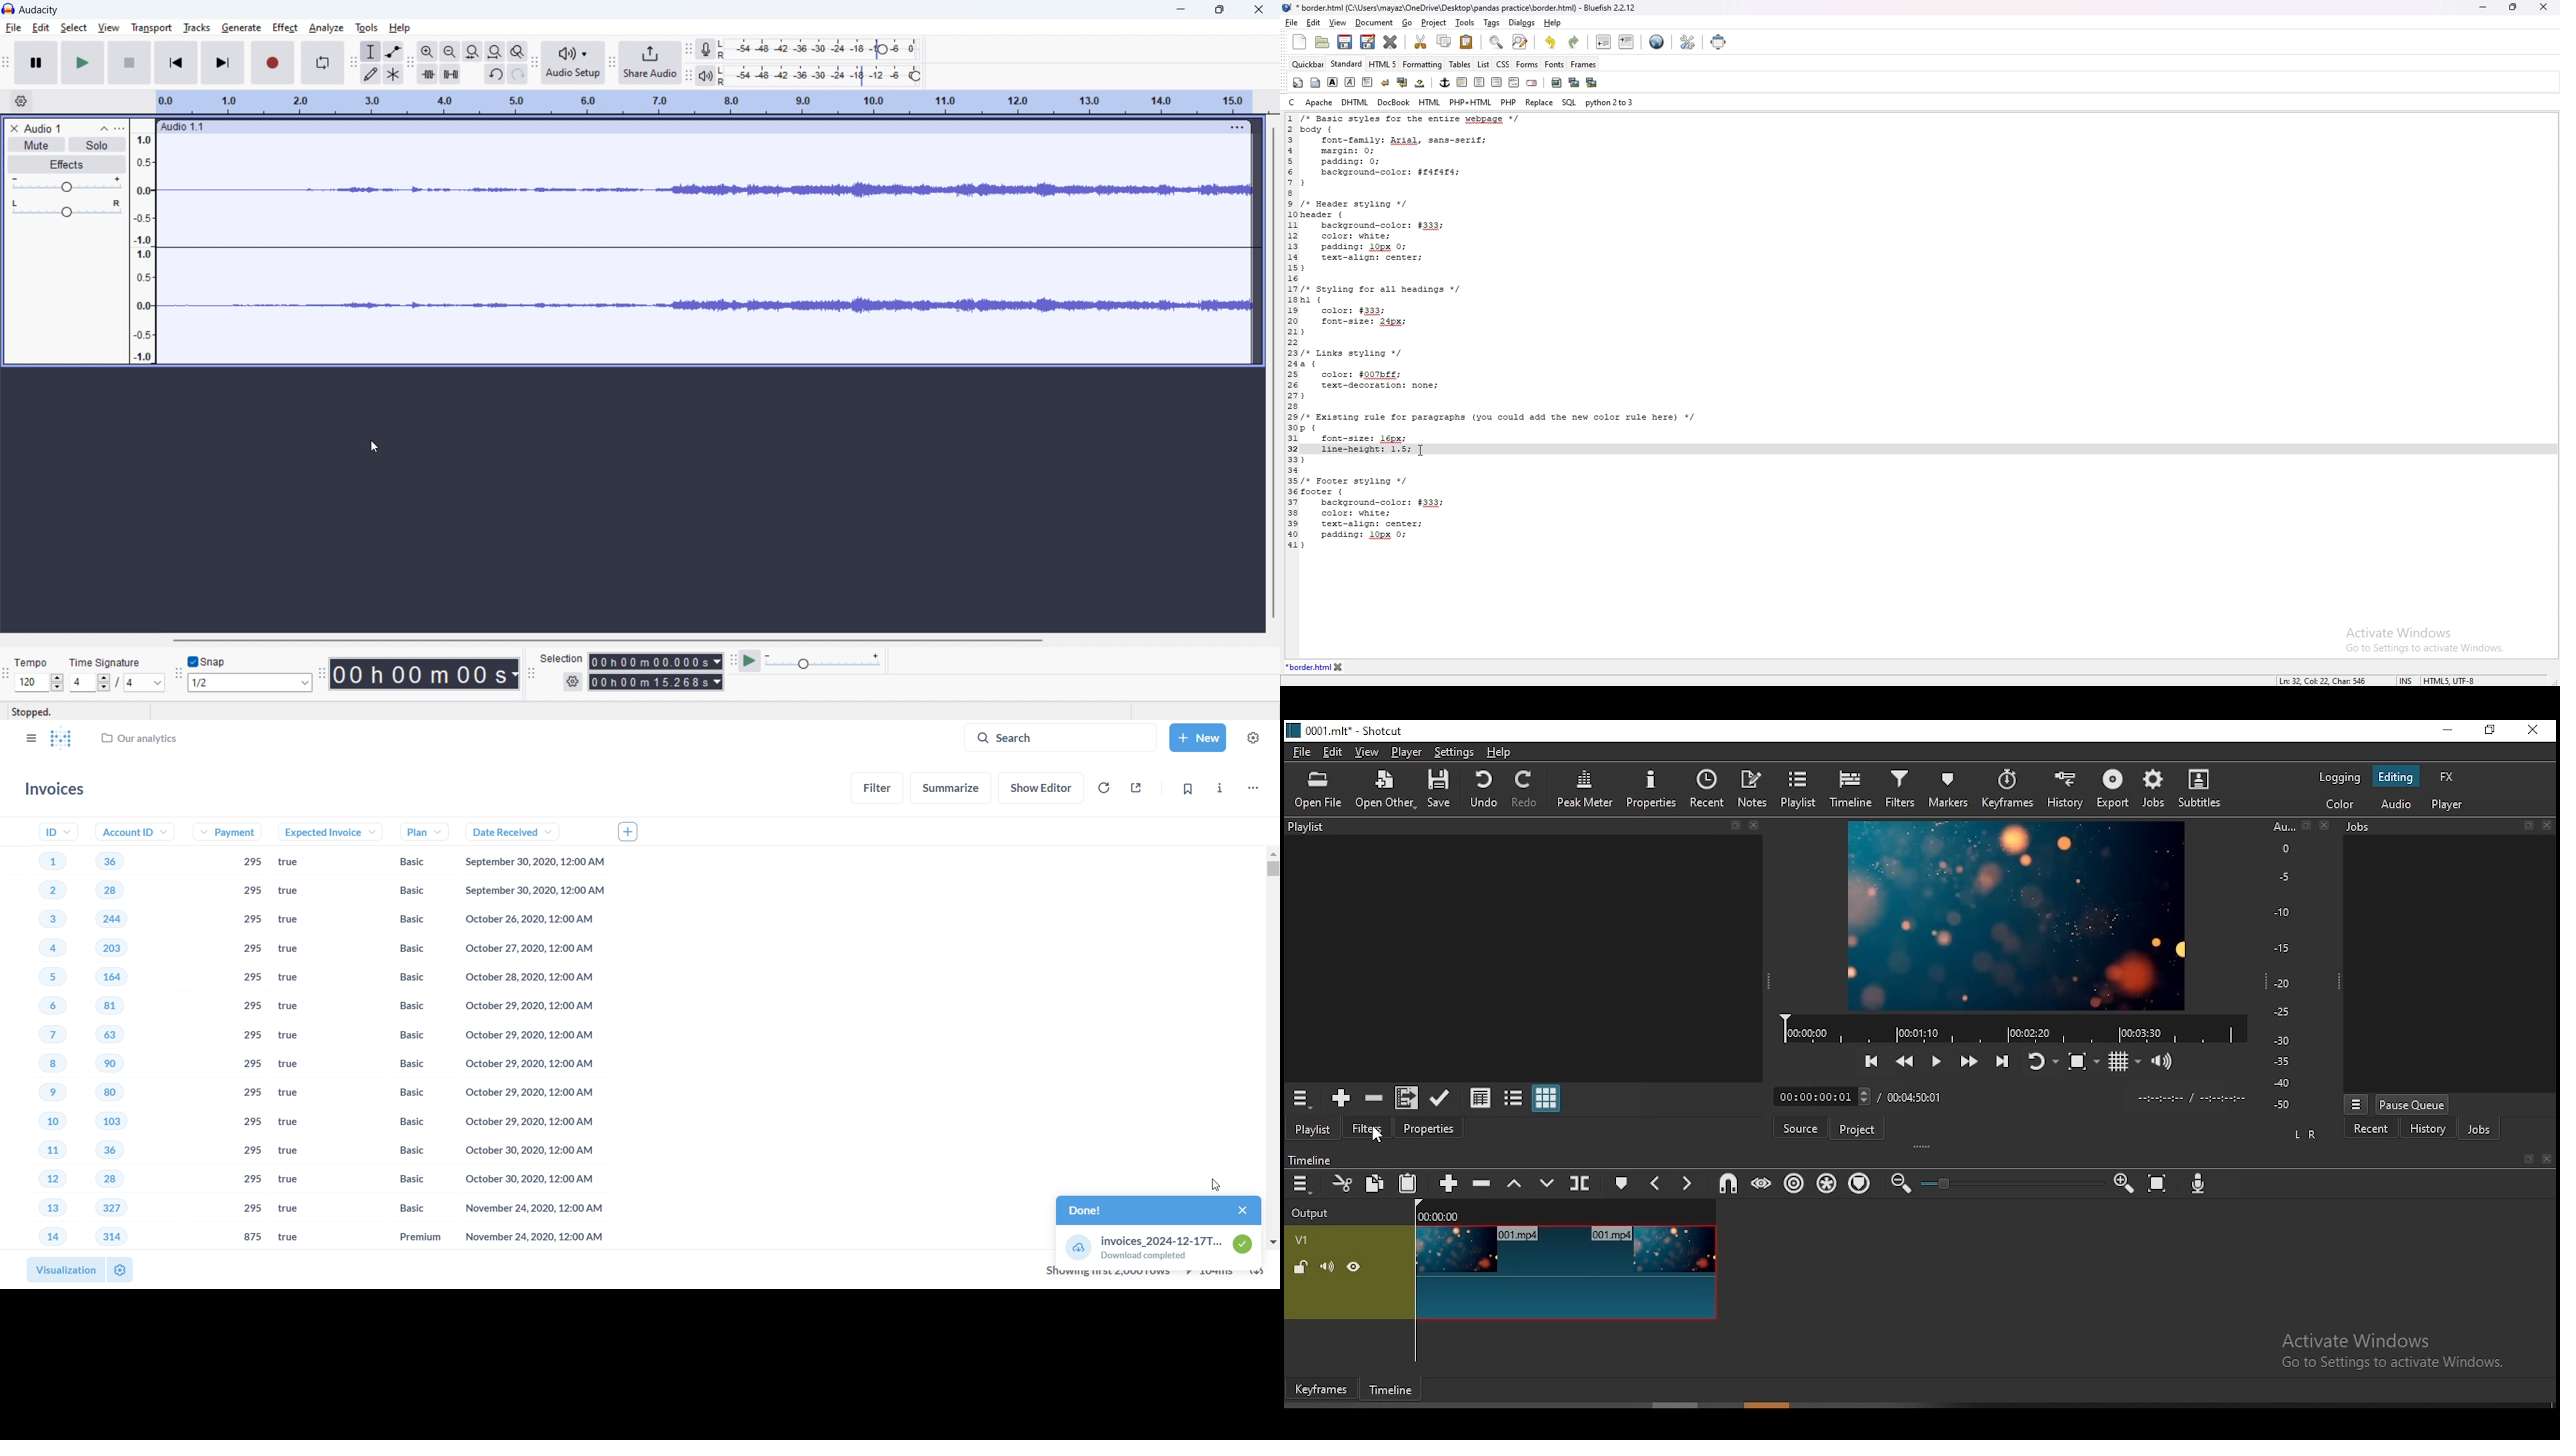  I want to click on Activate Windows Go to Settings to activate Windows, so click(2422, 643).